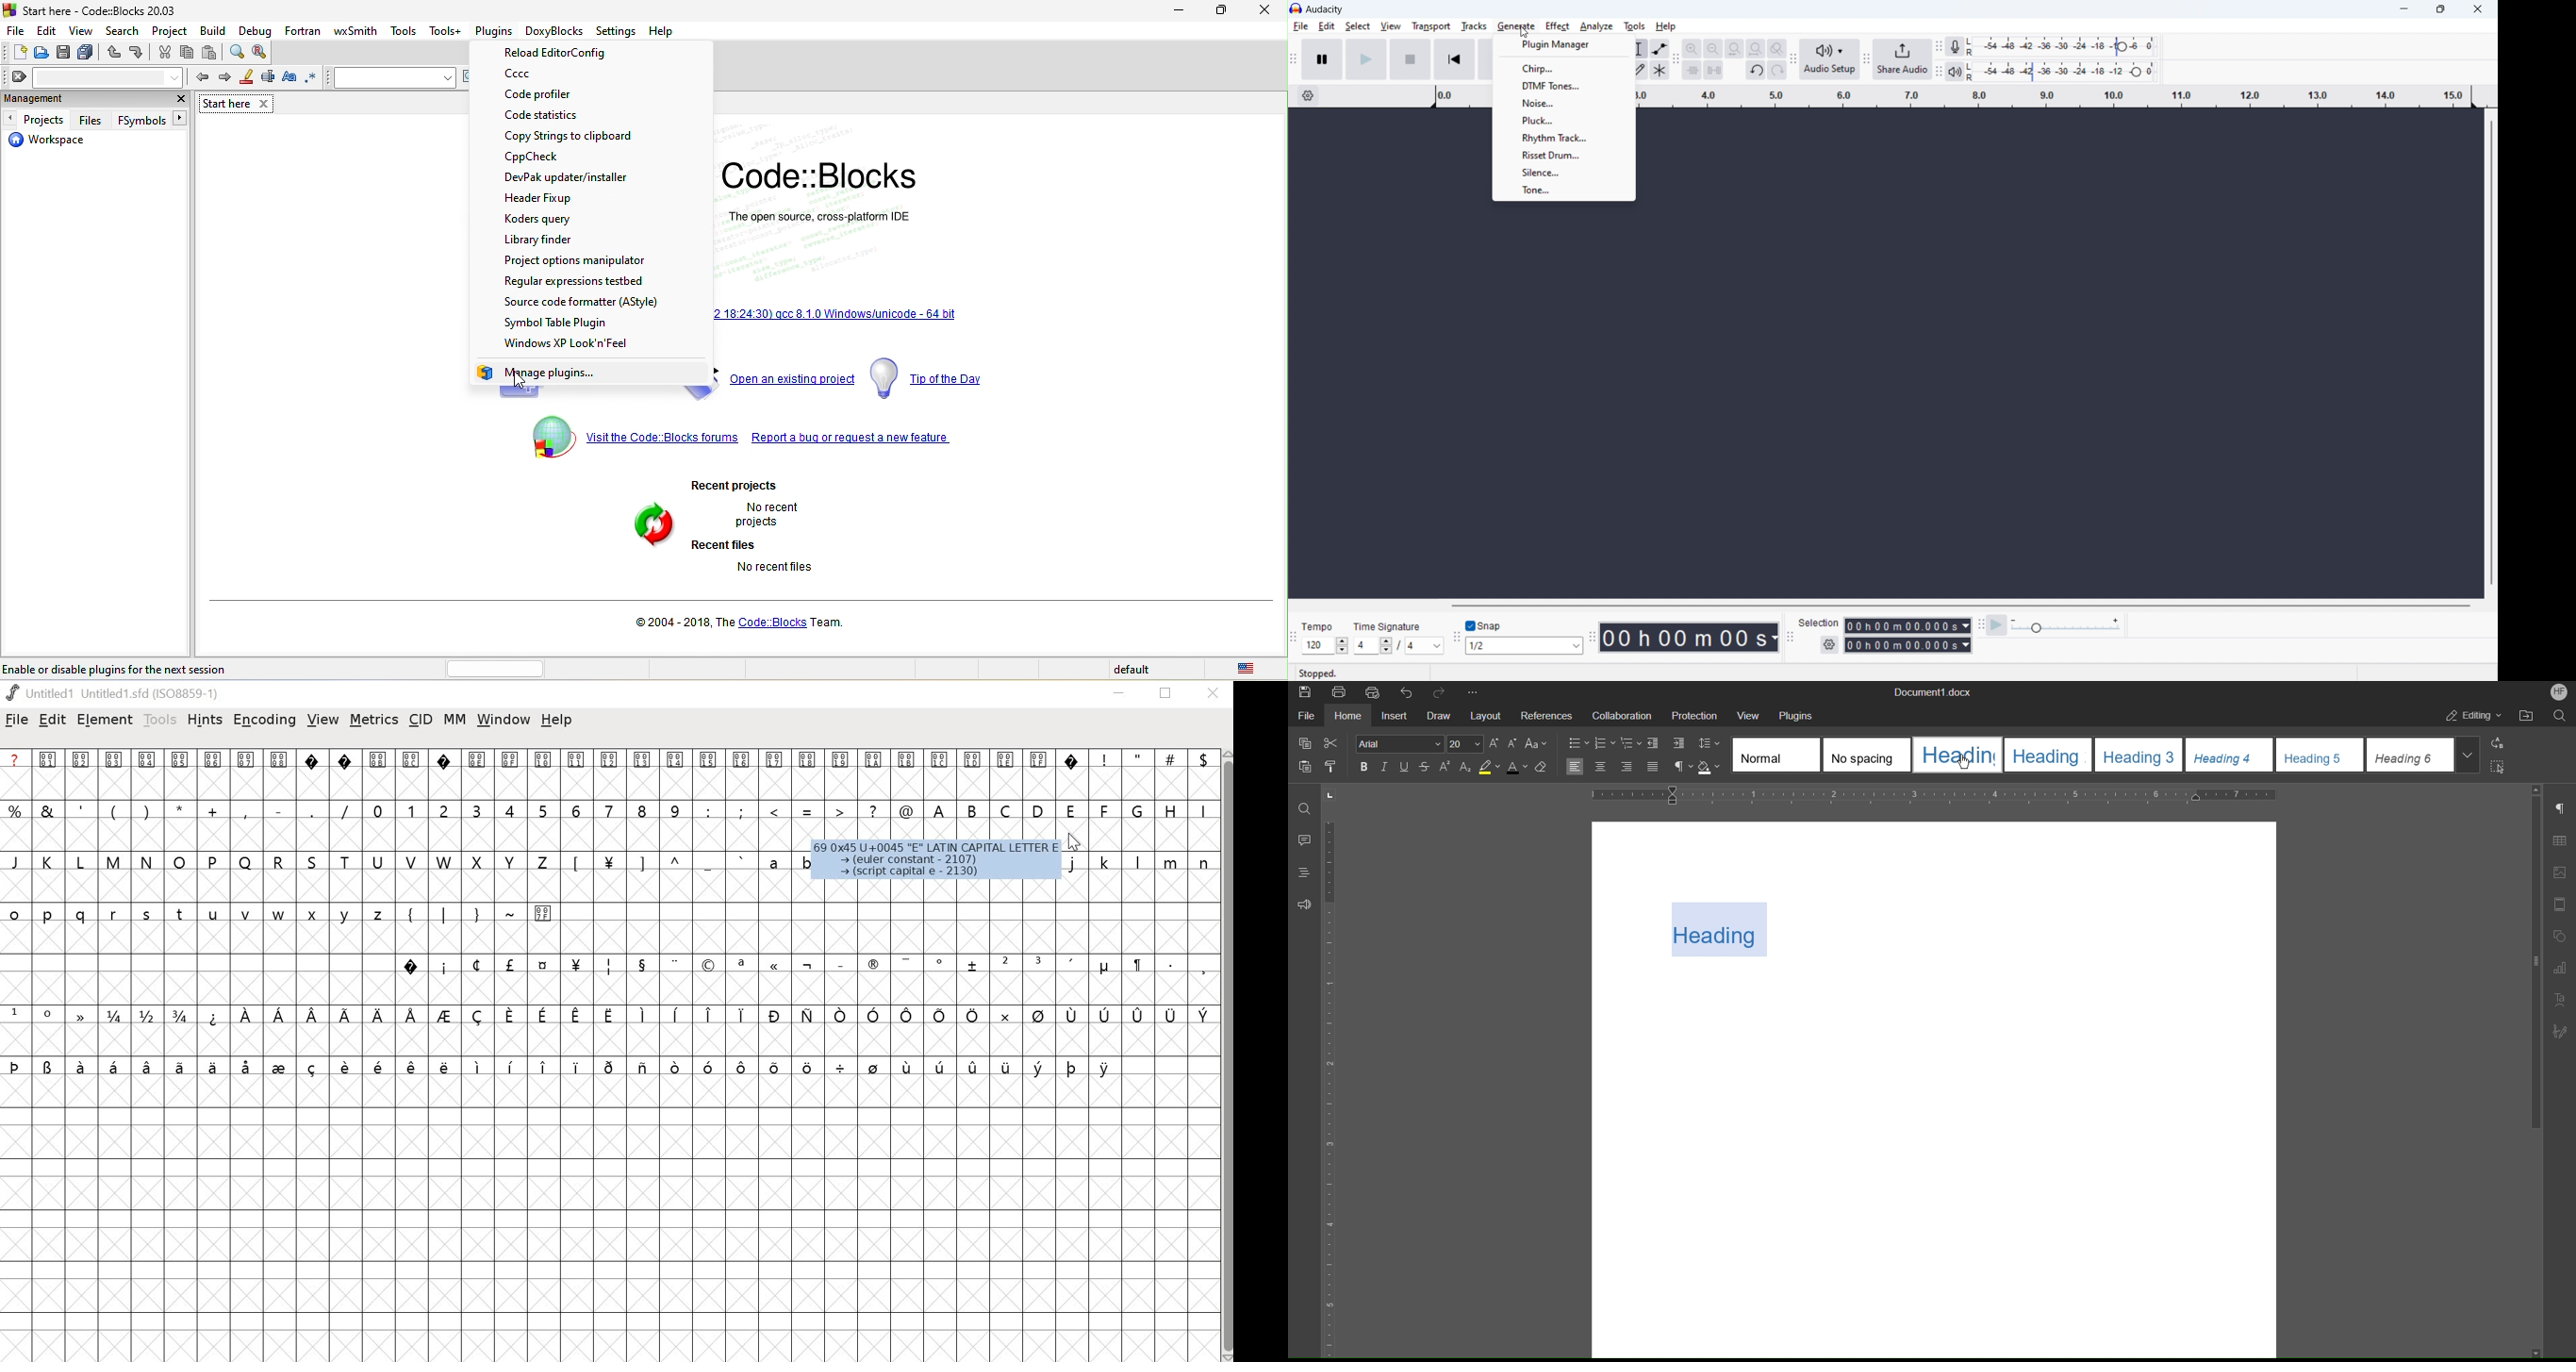  I want to click on empty cells, so click(197, 962).